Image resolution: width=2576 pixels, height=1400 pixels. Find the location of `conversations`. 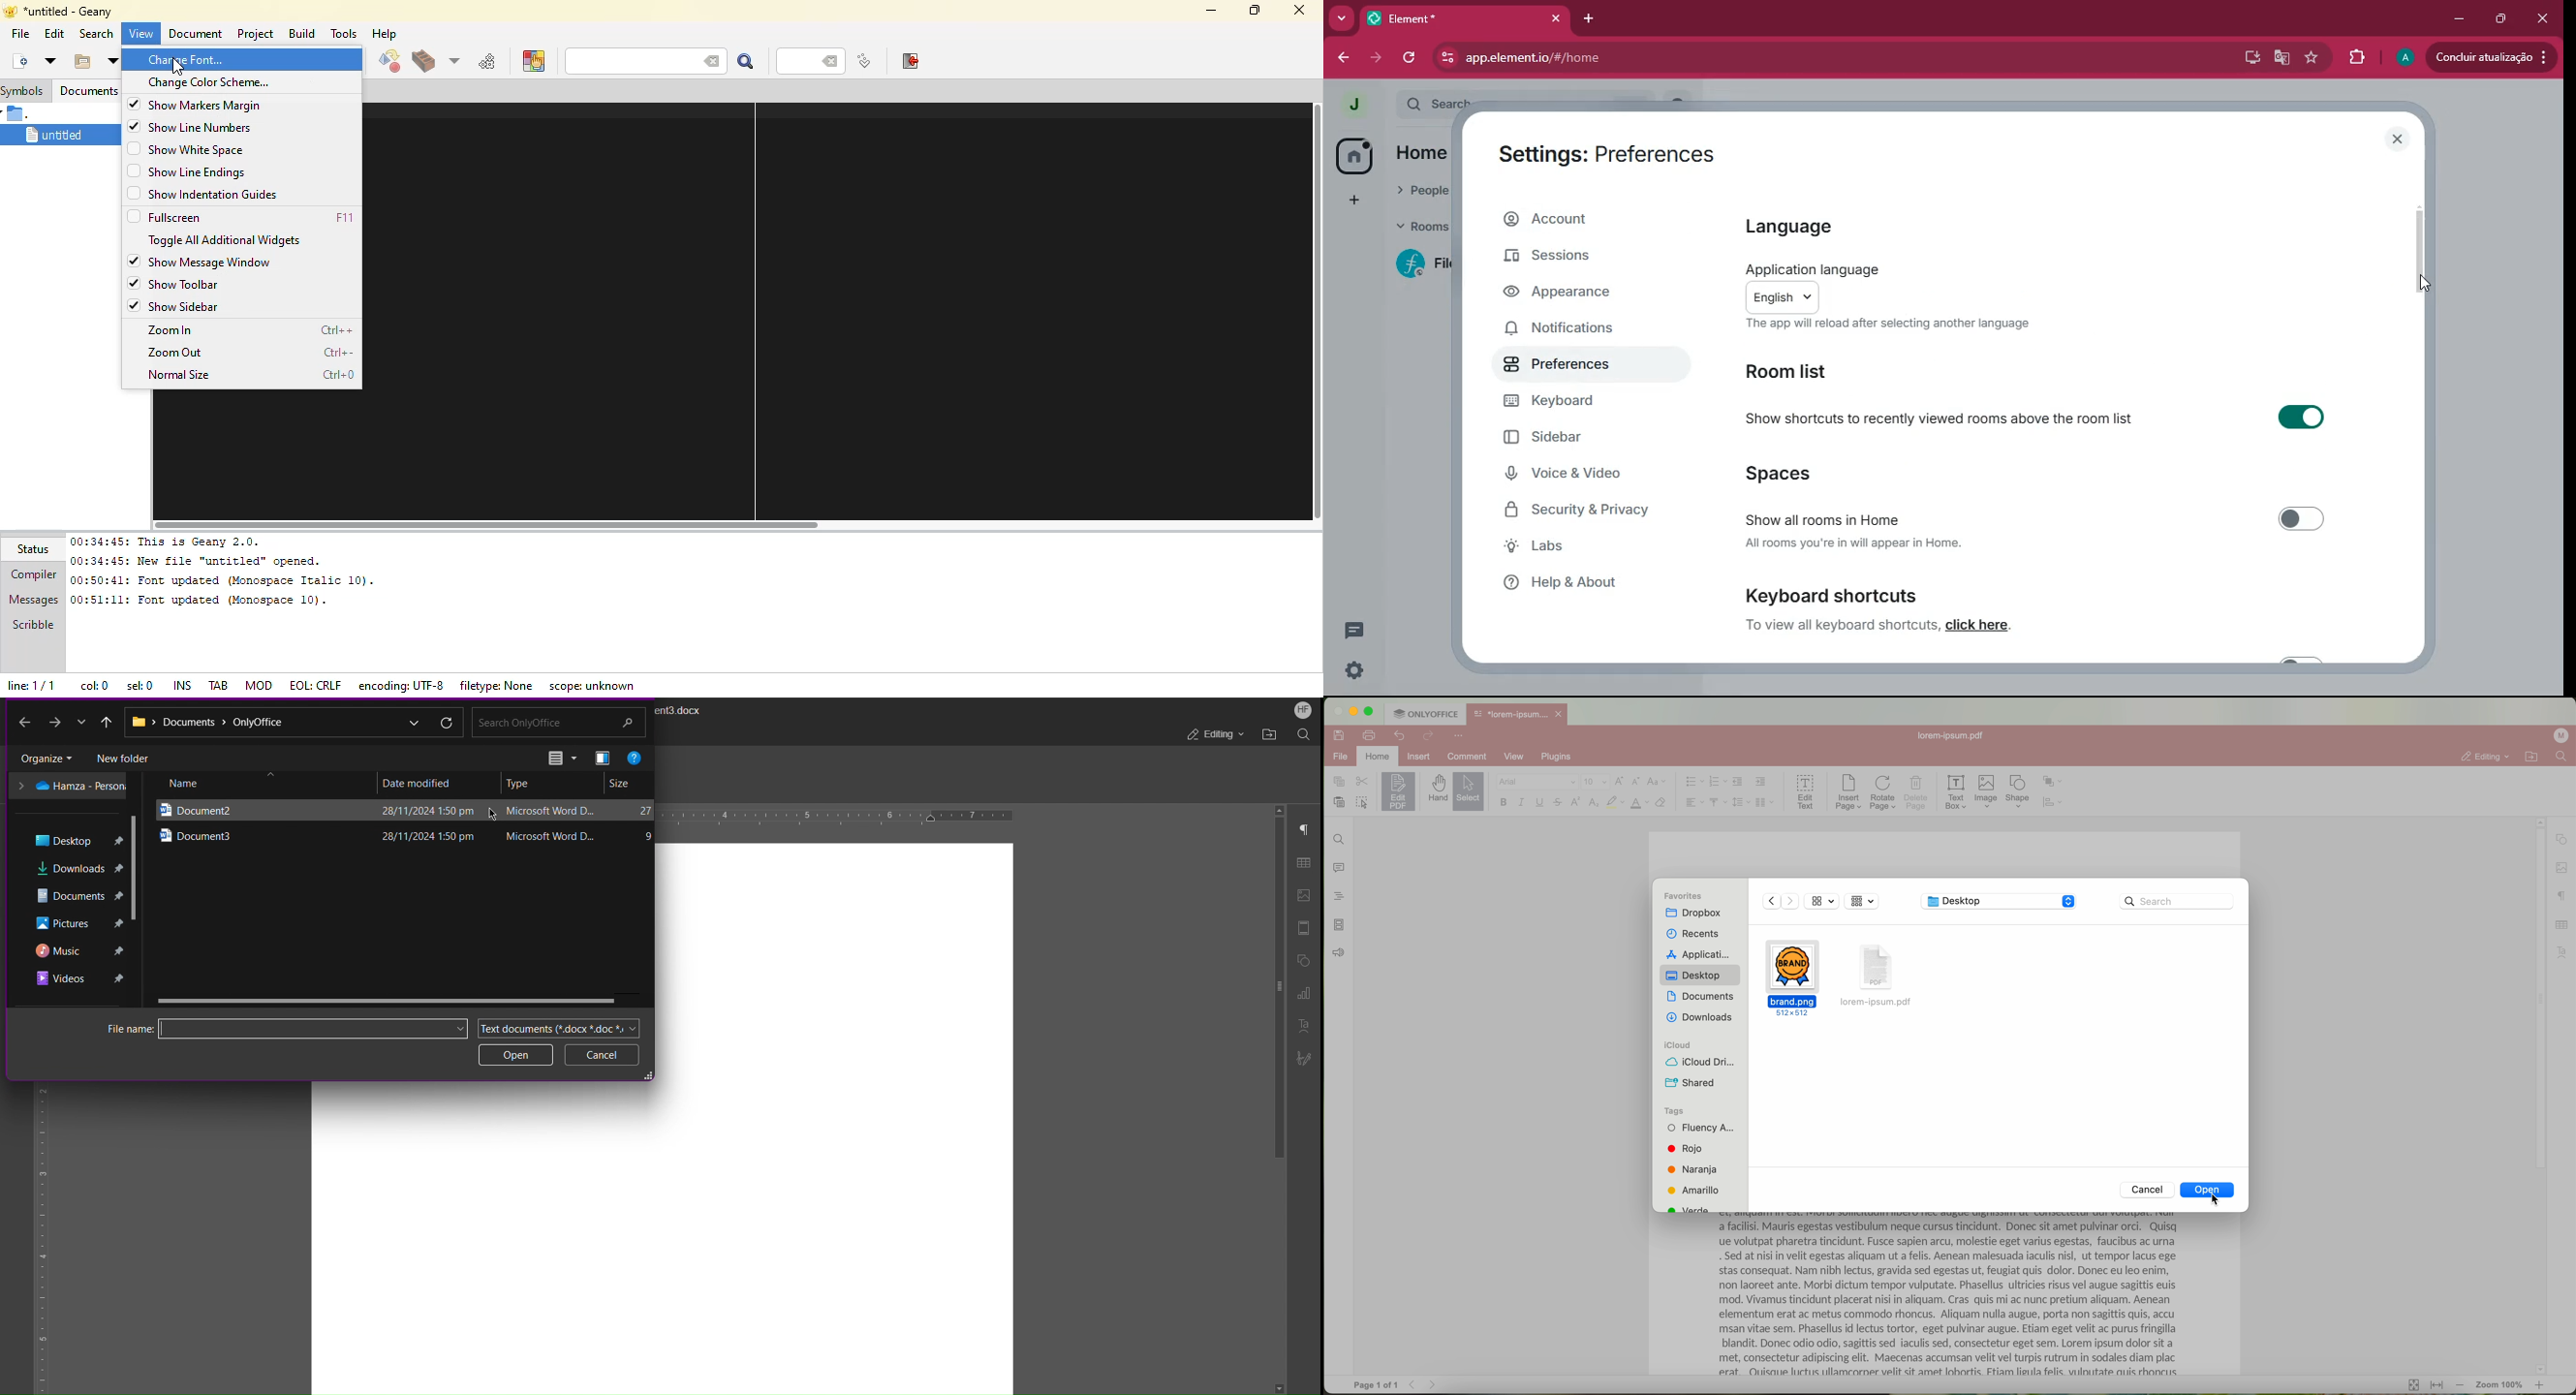

conversations is located at coordinates (1352, 630).